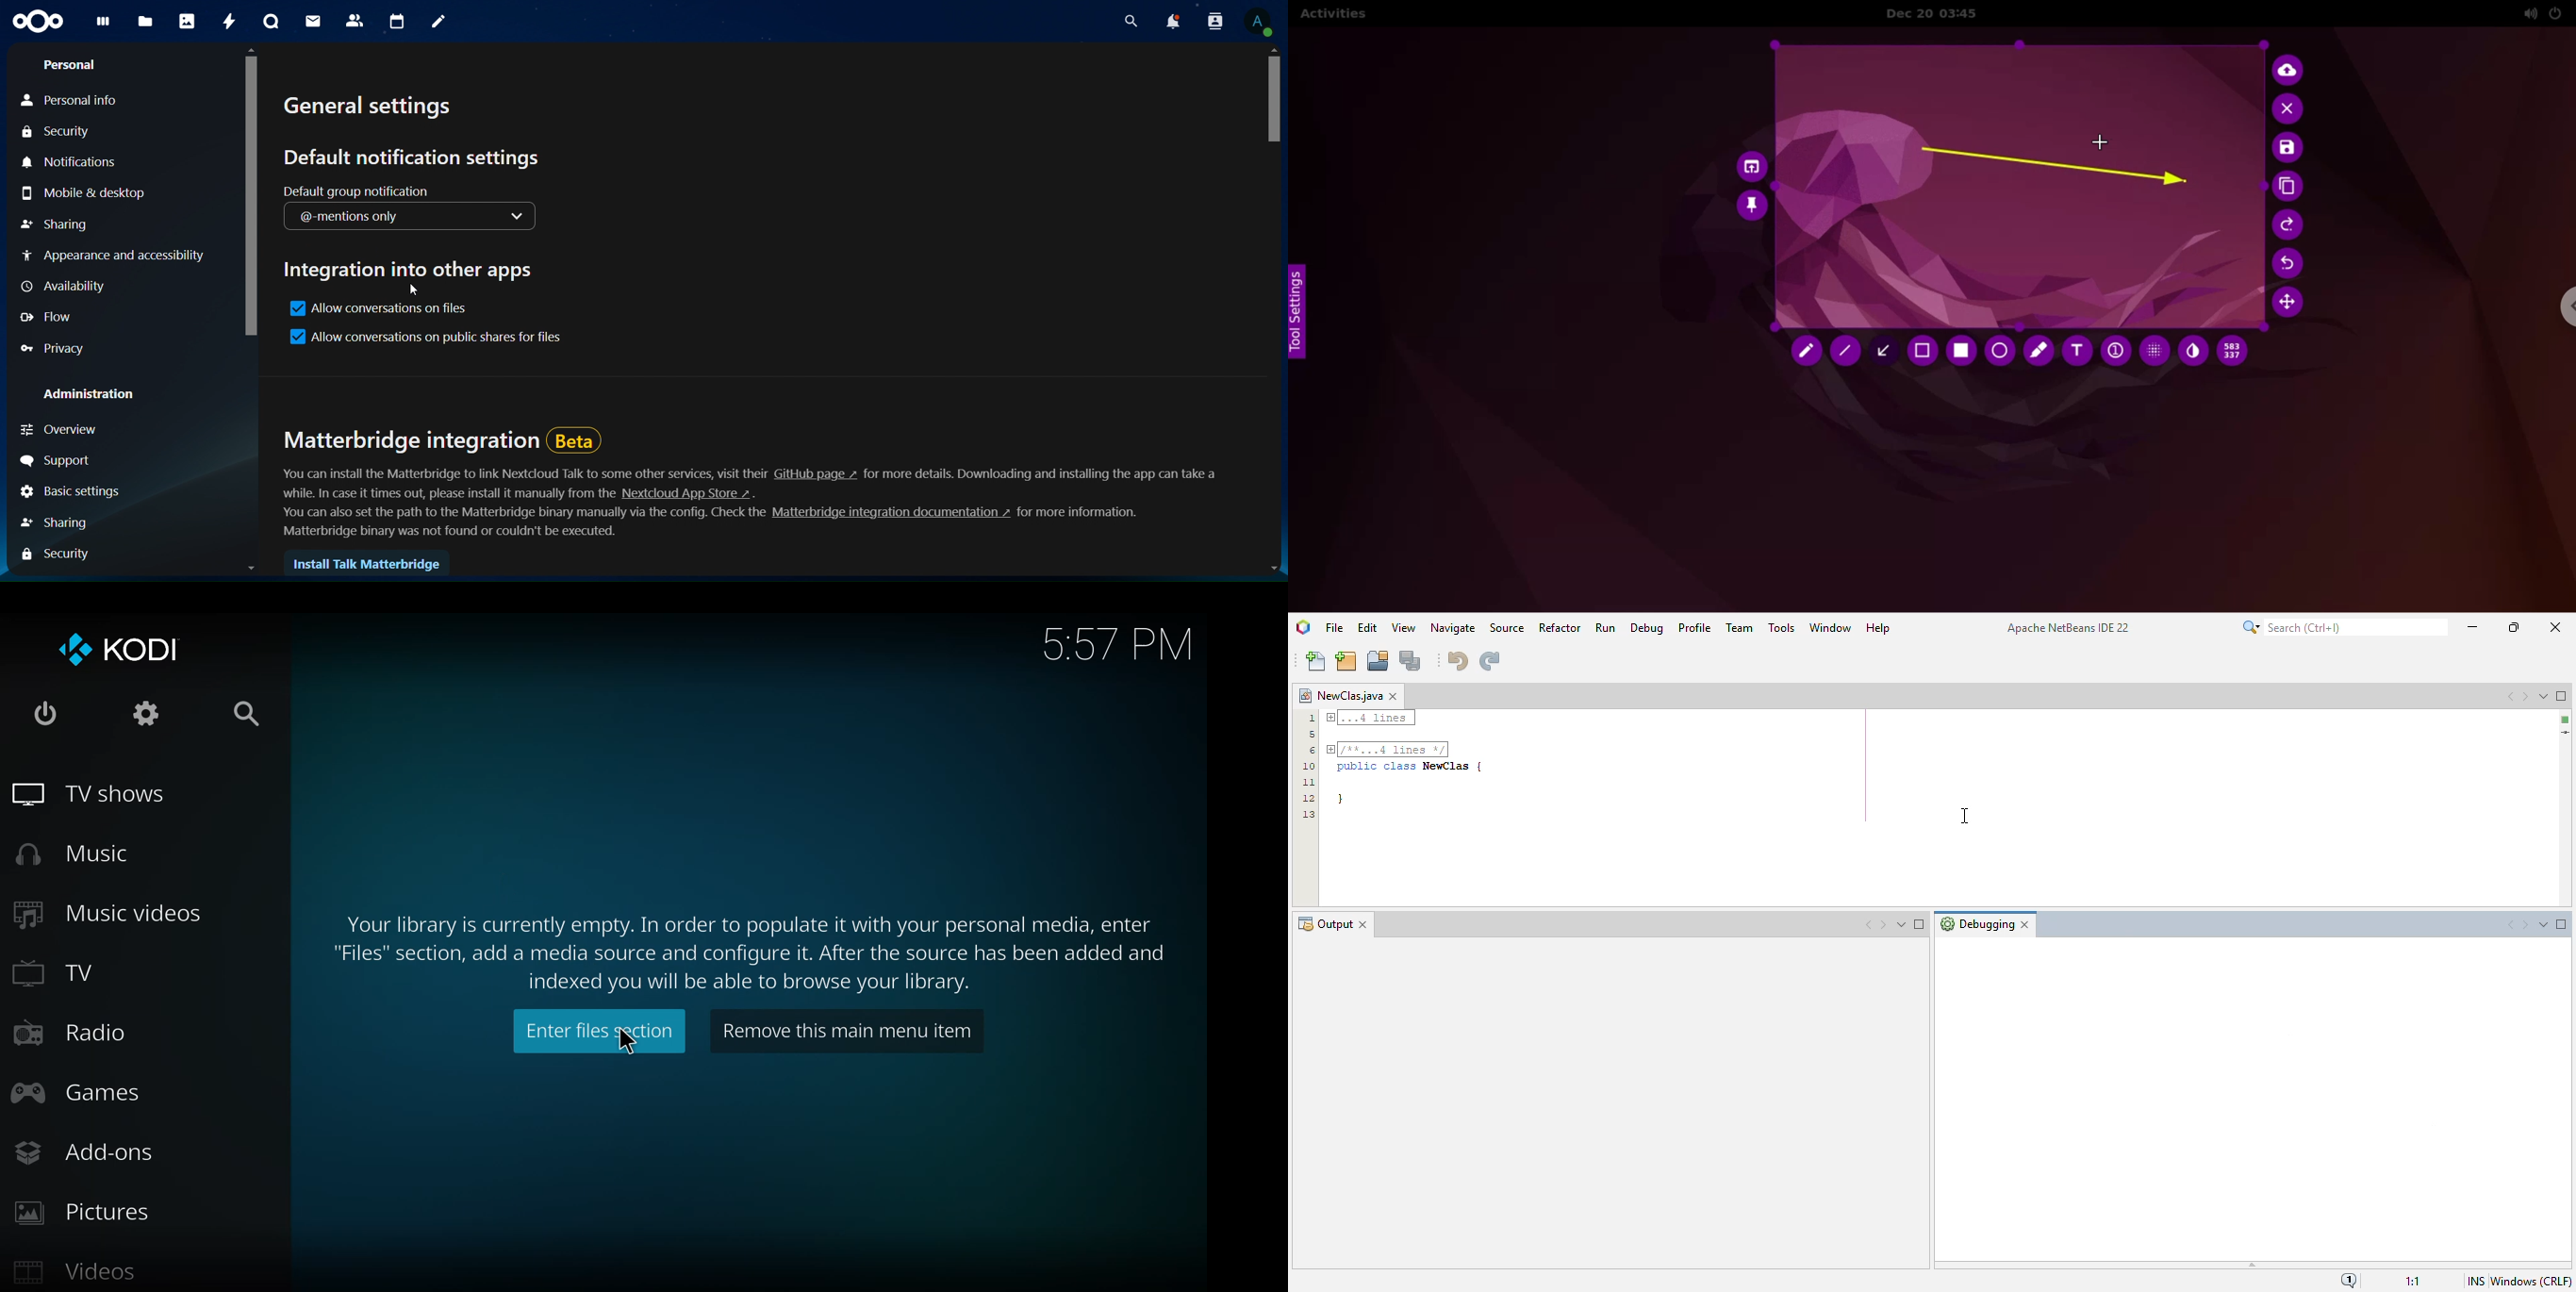  I want to click on scroll bar, so click(251, 309).